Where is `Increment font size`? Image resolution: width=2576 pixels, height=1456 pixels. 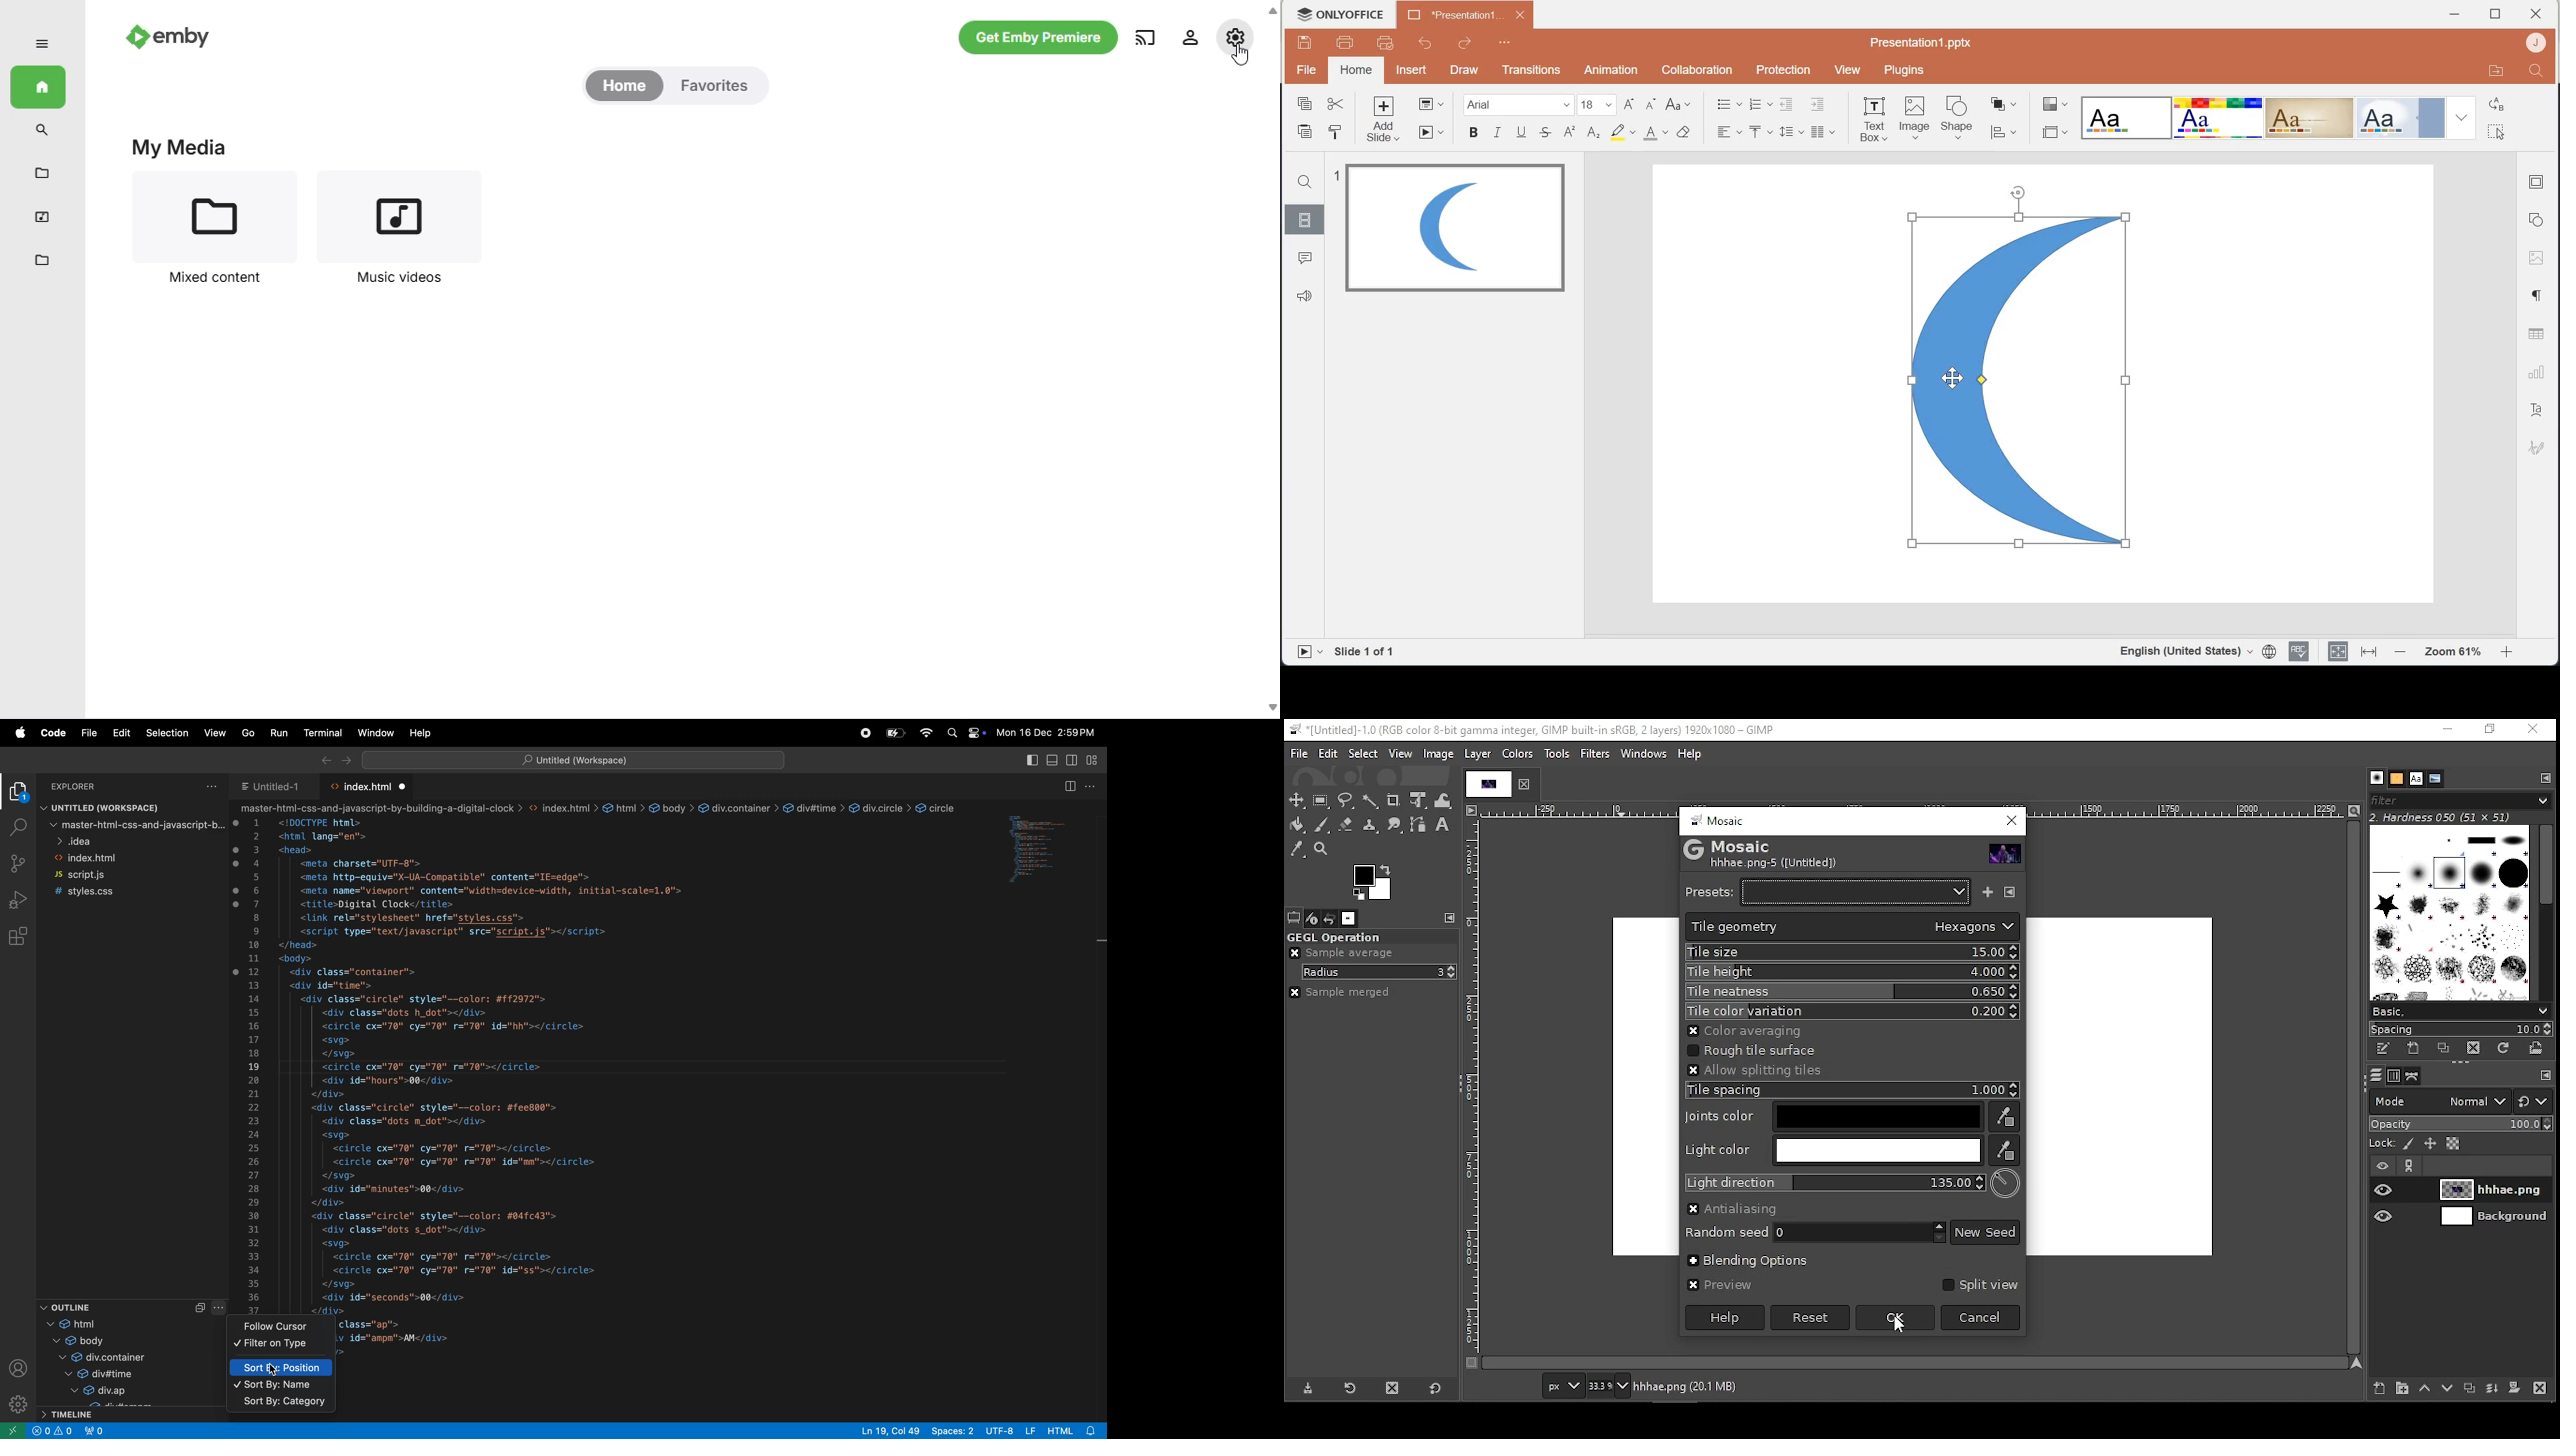
Increment font size is located at coordinates (1629, 105).